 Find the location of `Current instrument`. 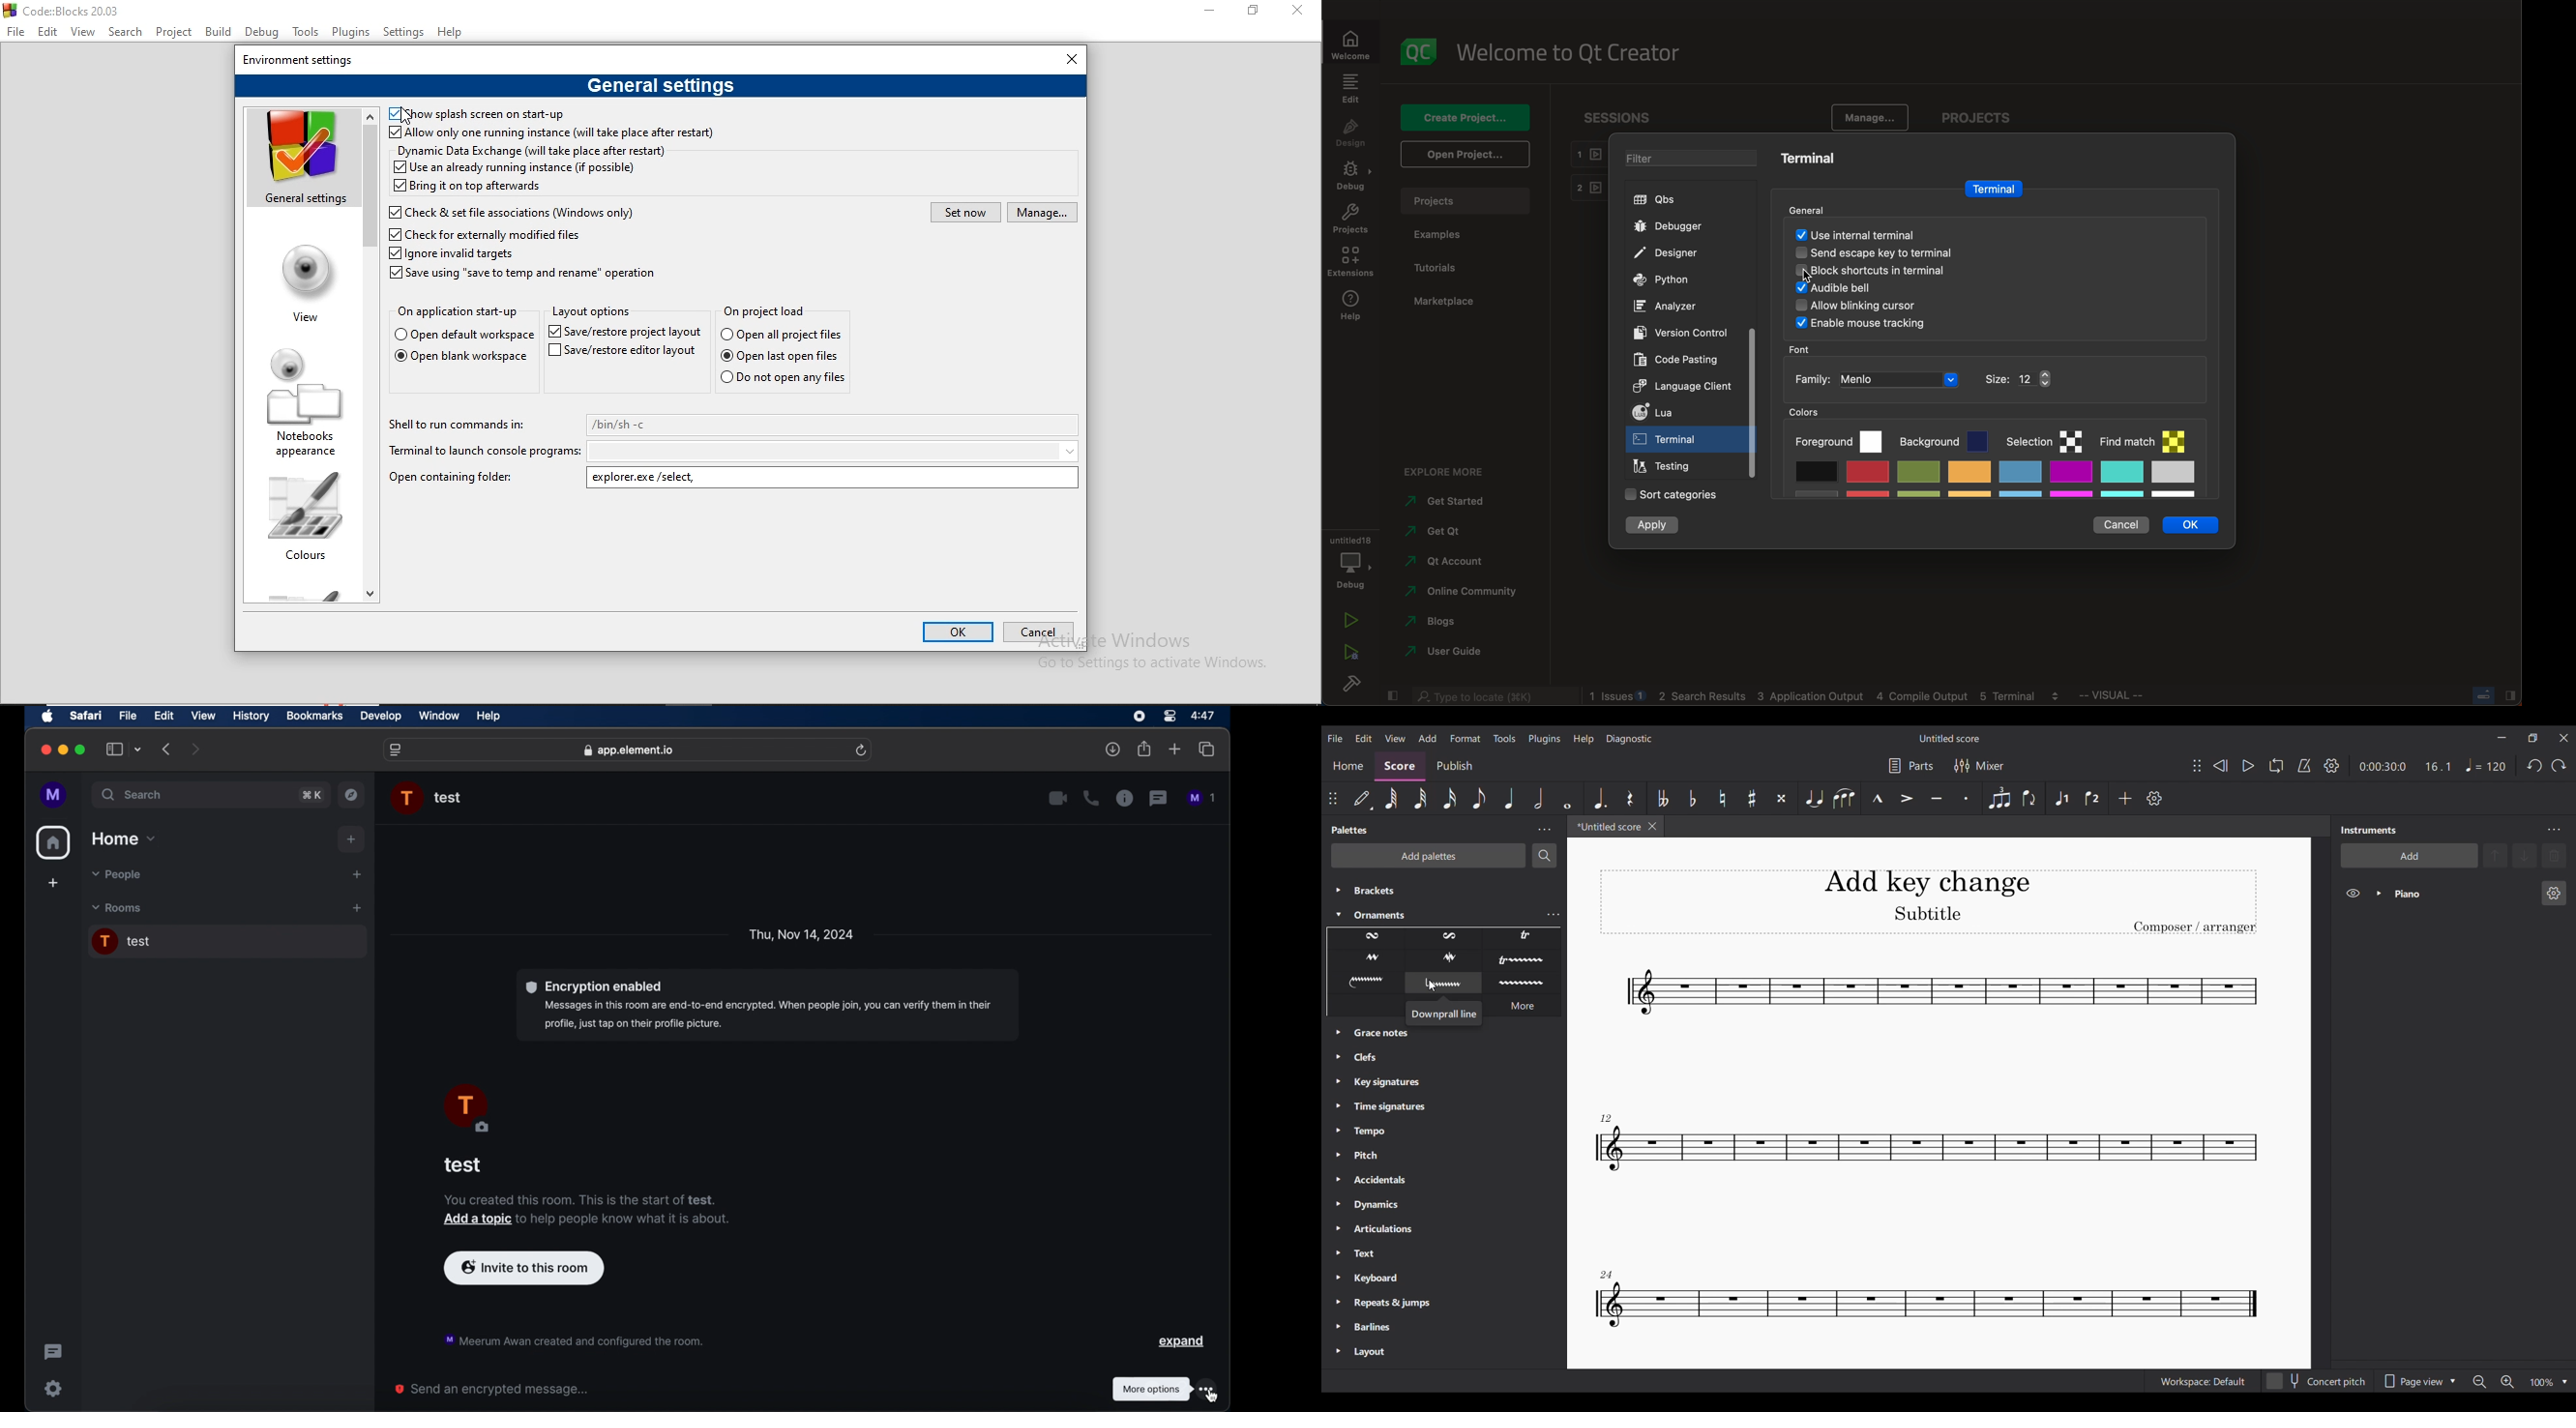

Current instrument is located at coordinates (2463, 893).